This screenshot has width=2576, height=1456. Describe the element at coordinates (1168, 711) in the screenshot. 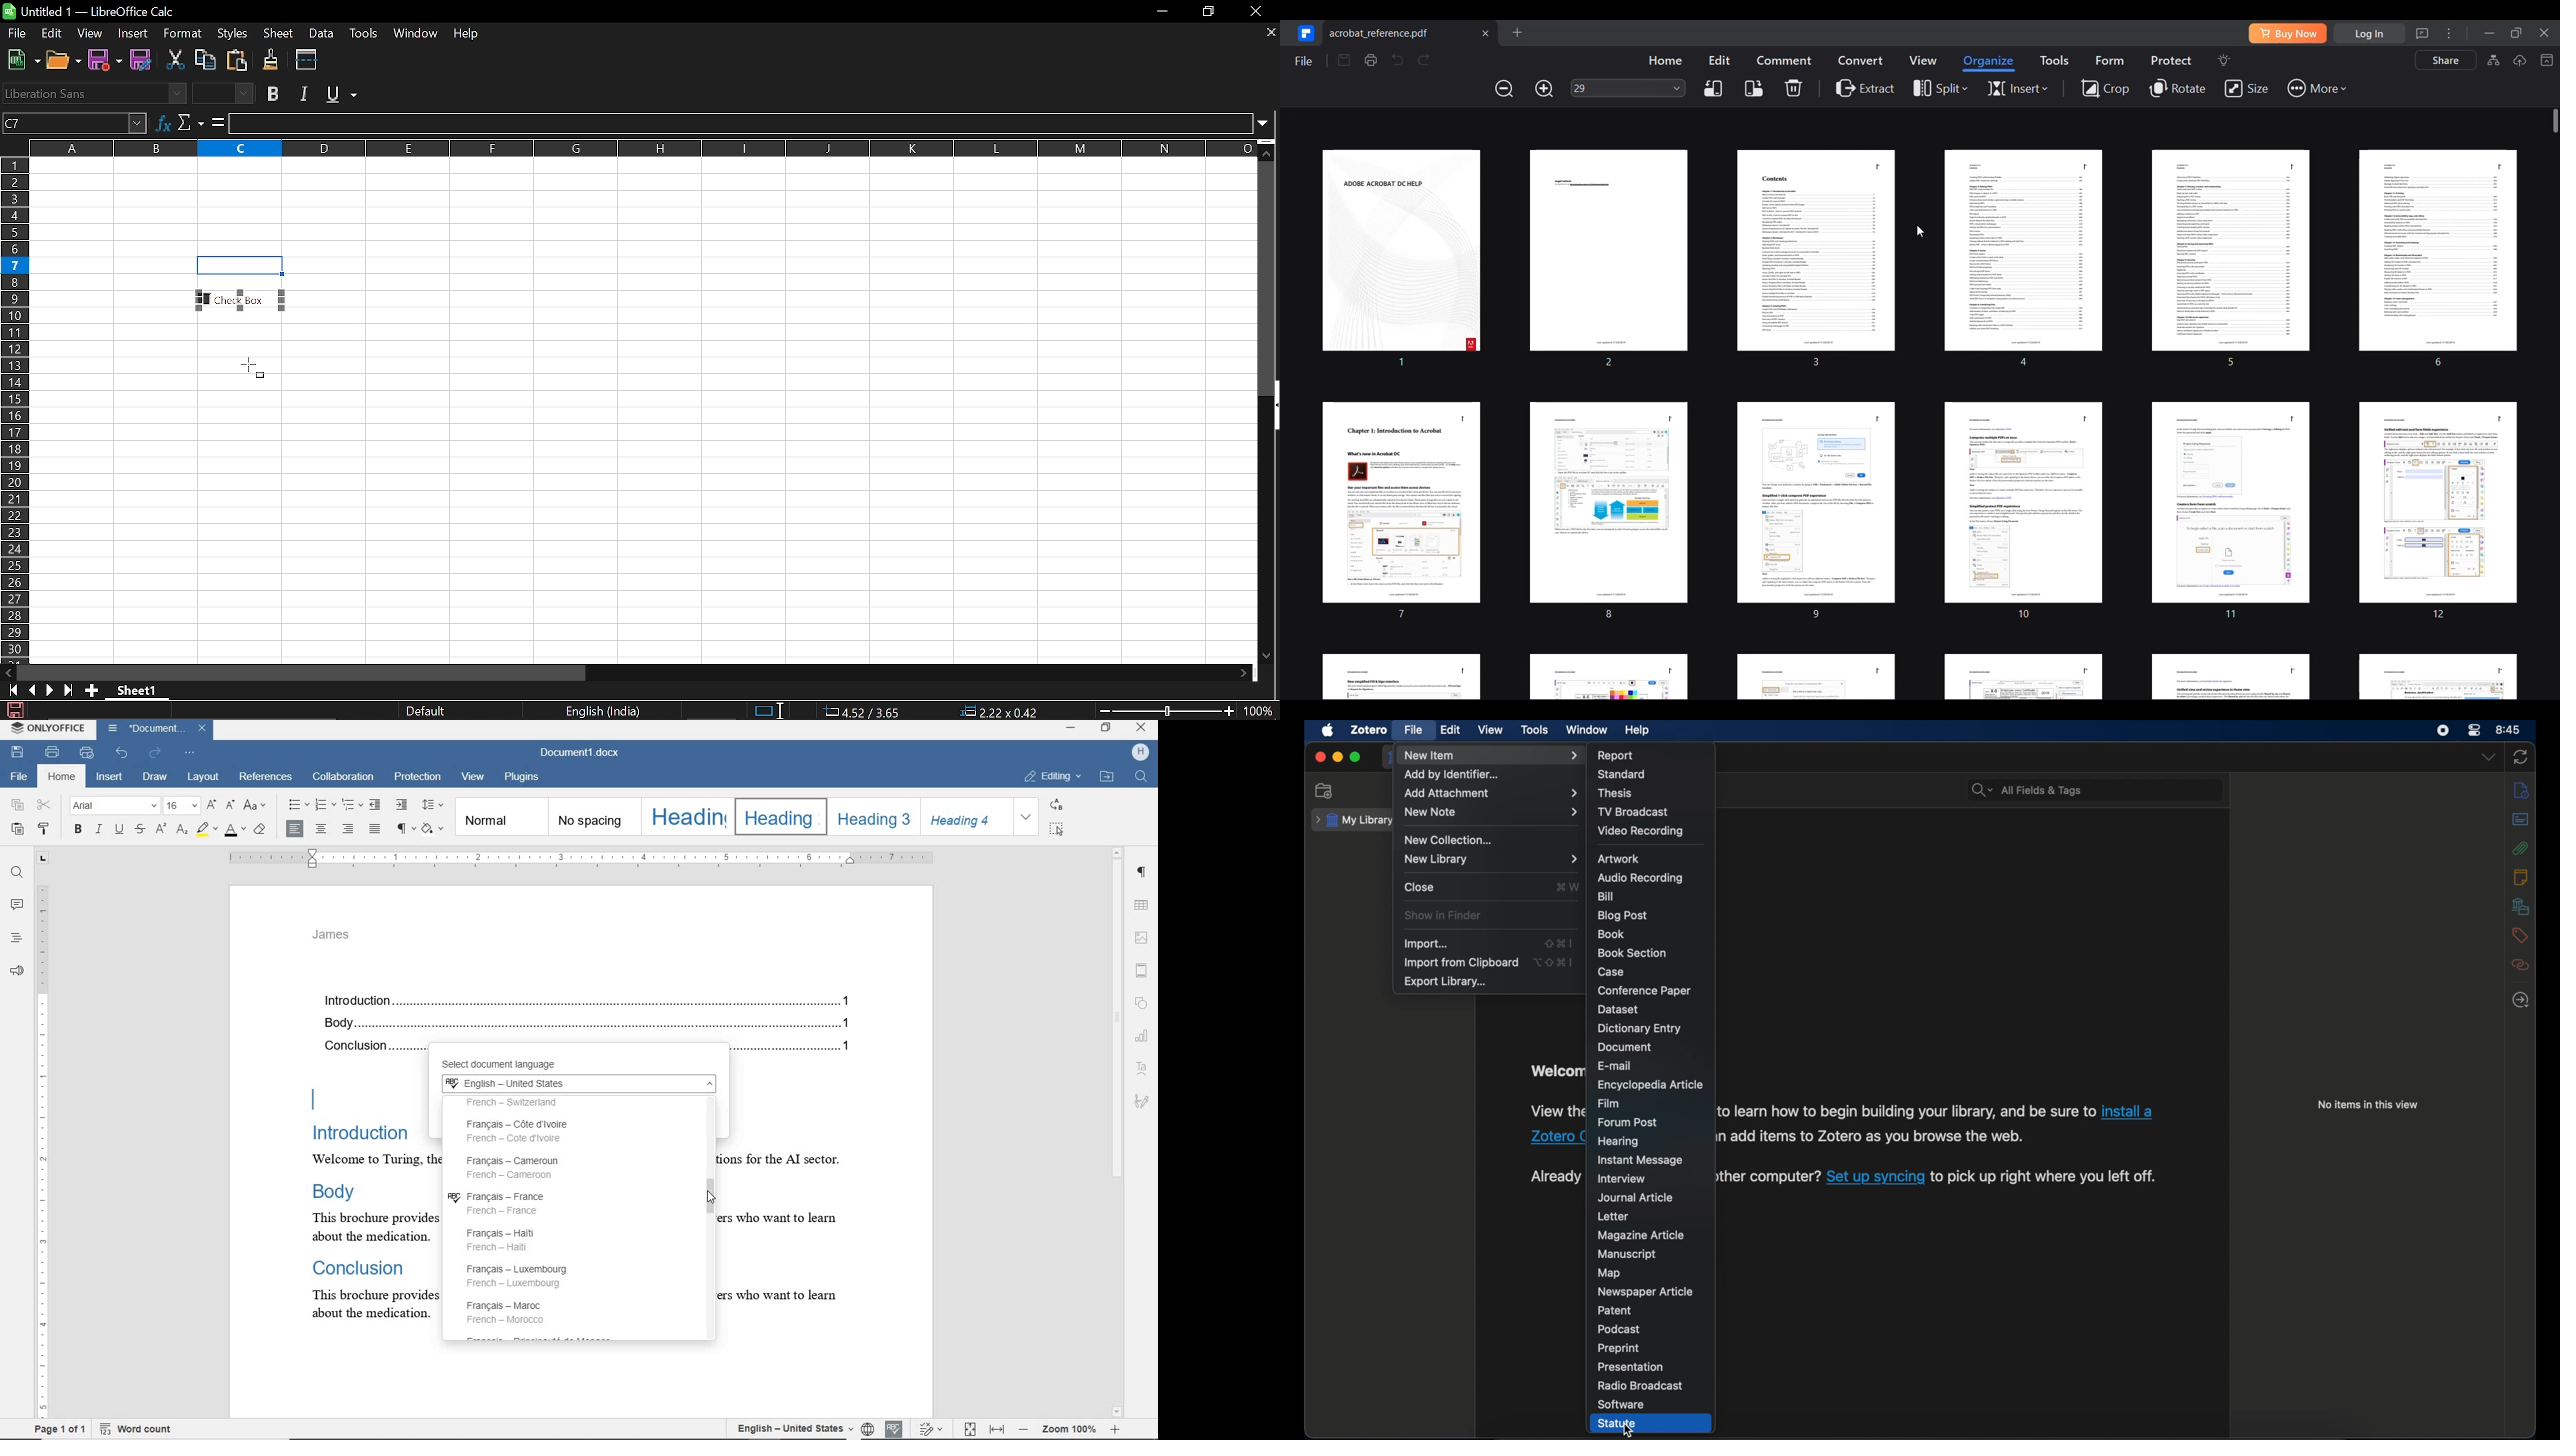

I see `Change Zoom` at that location.